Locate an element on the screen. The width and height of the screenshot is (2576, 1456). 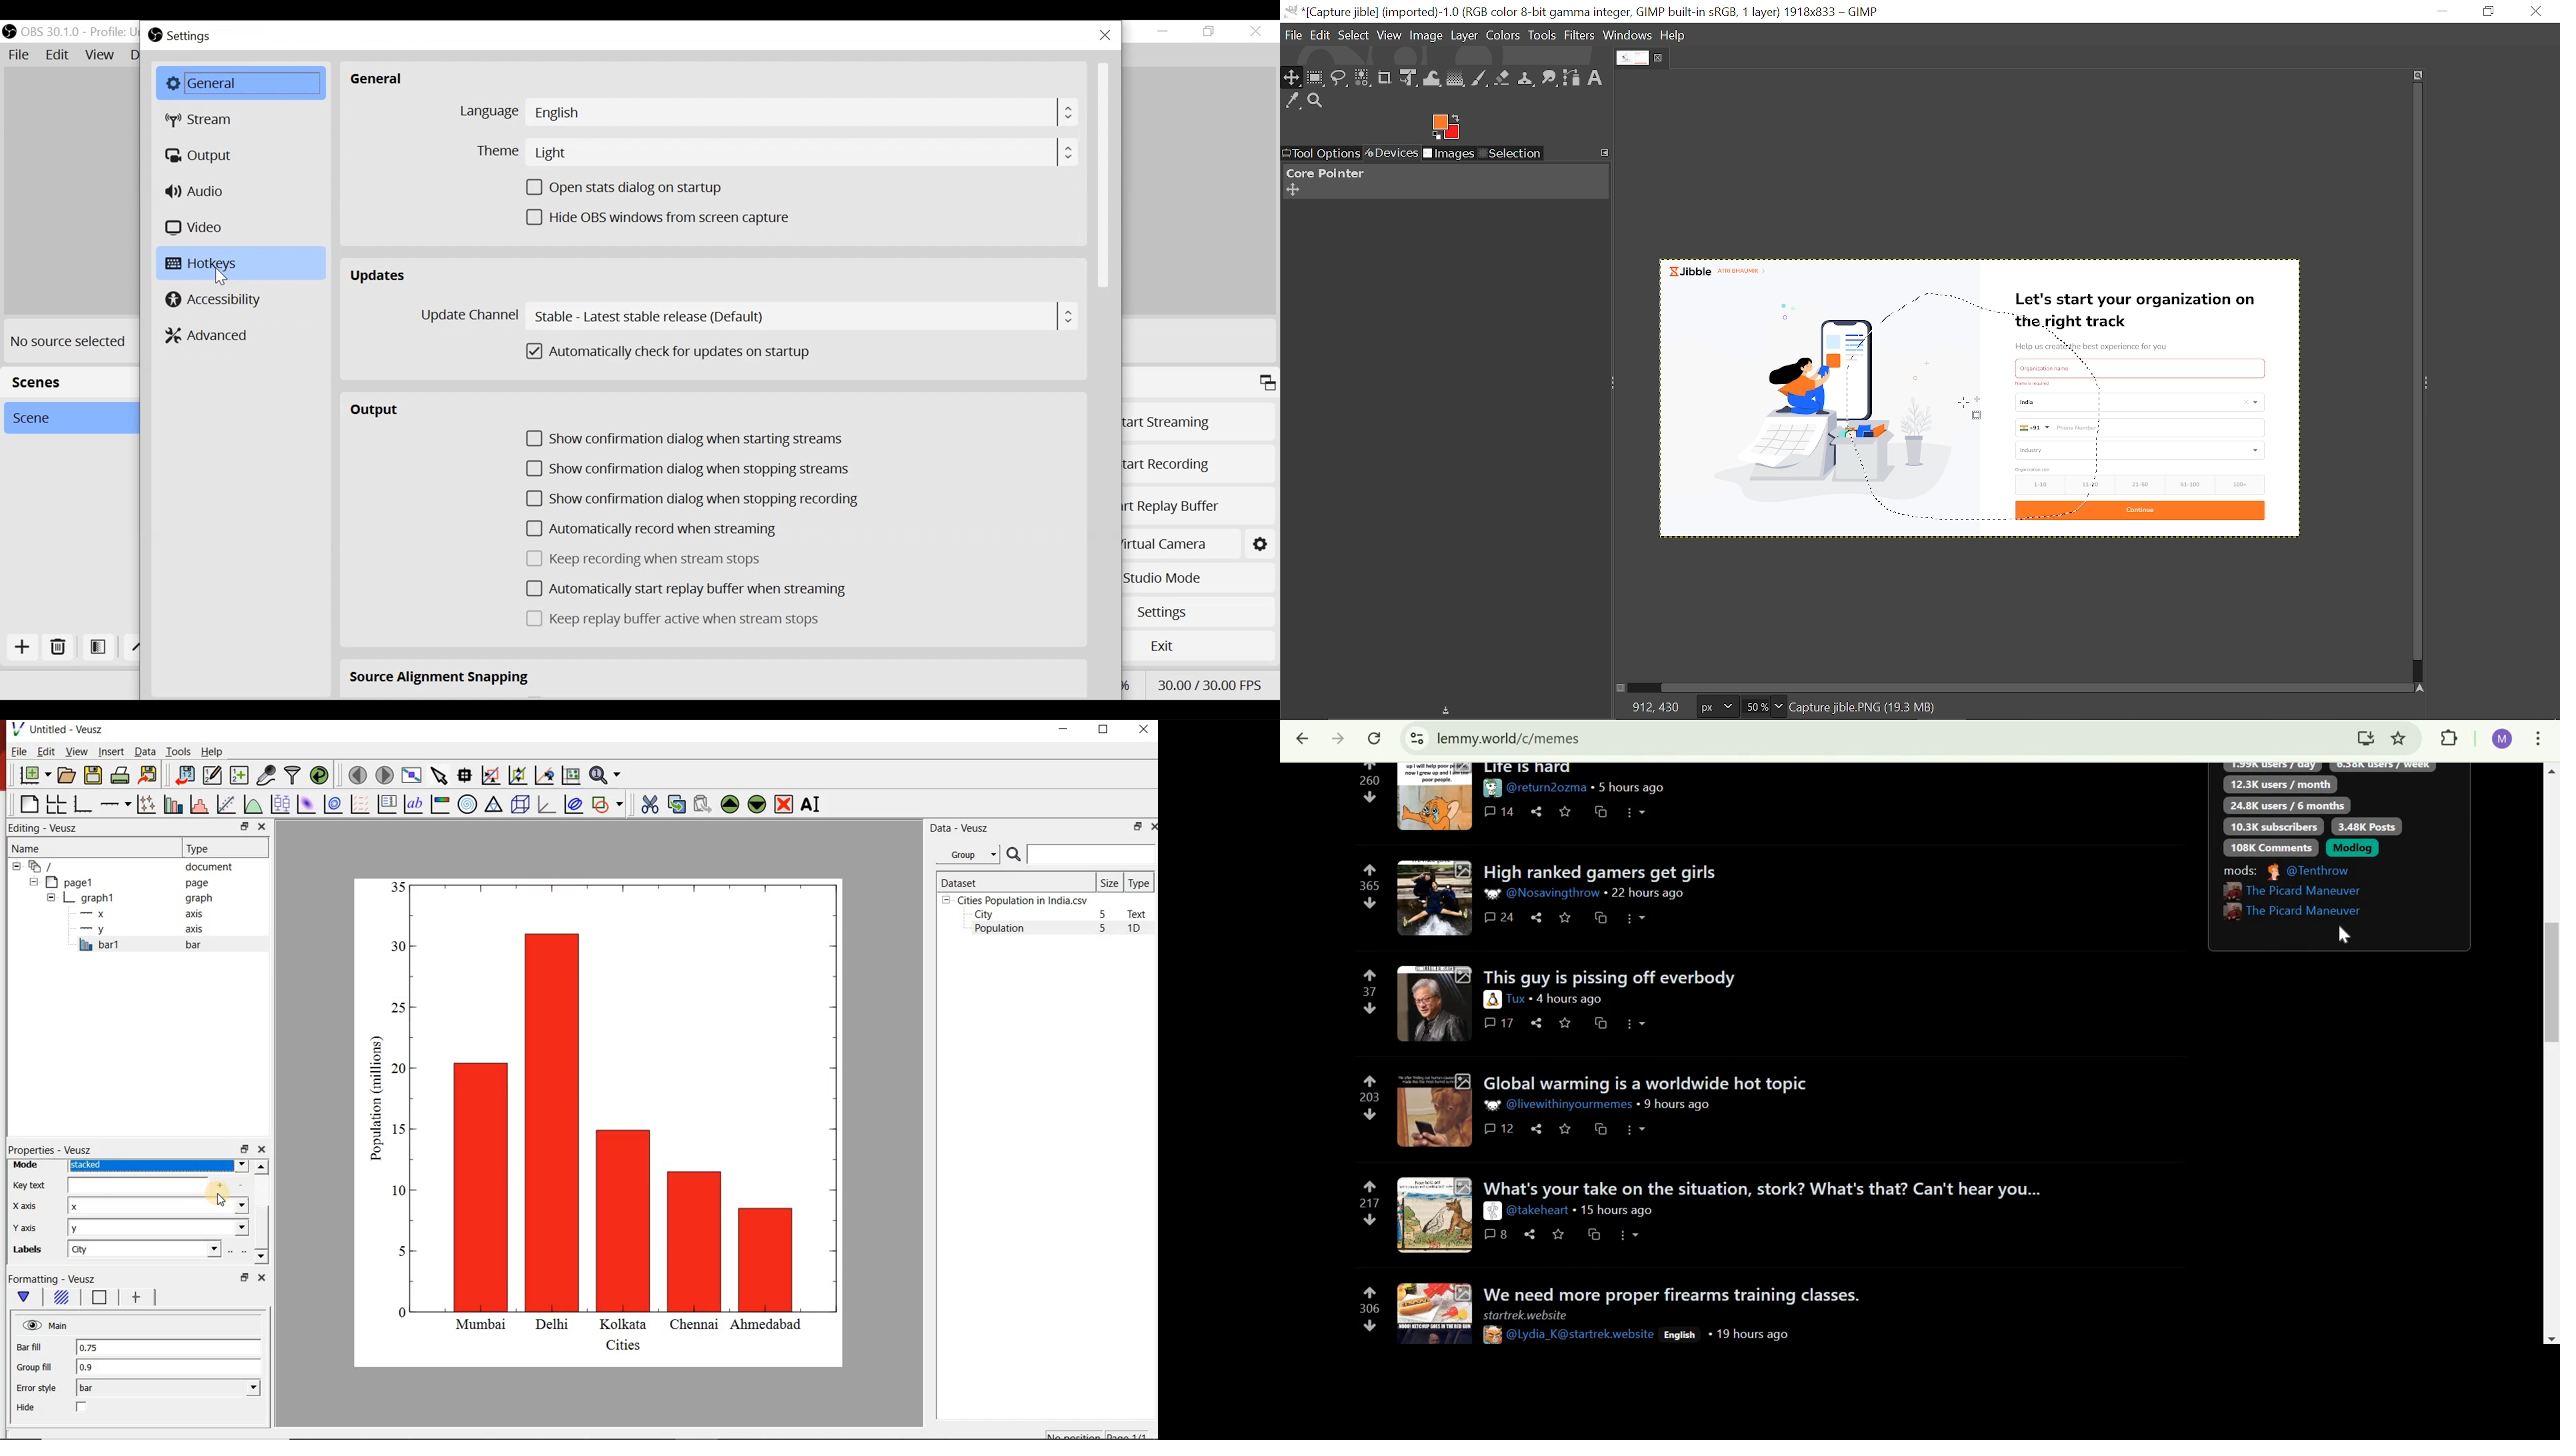
Close is located at coordinates (1255, 31).